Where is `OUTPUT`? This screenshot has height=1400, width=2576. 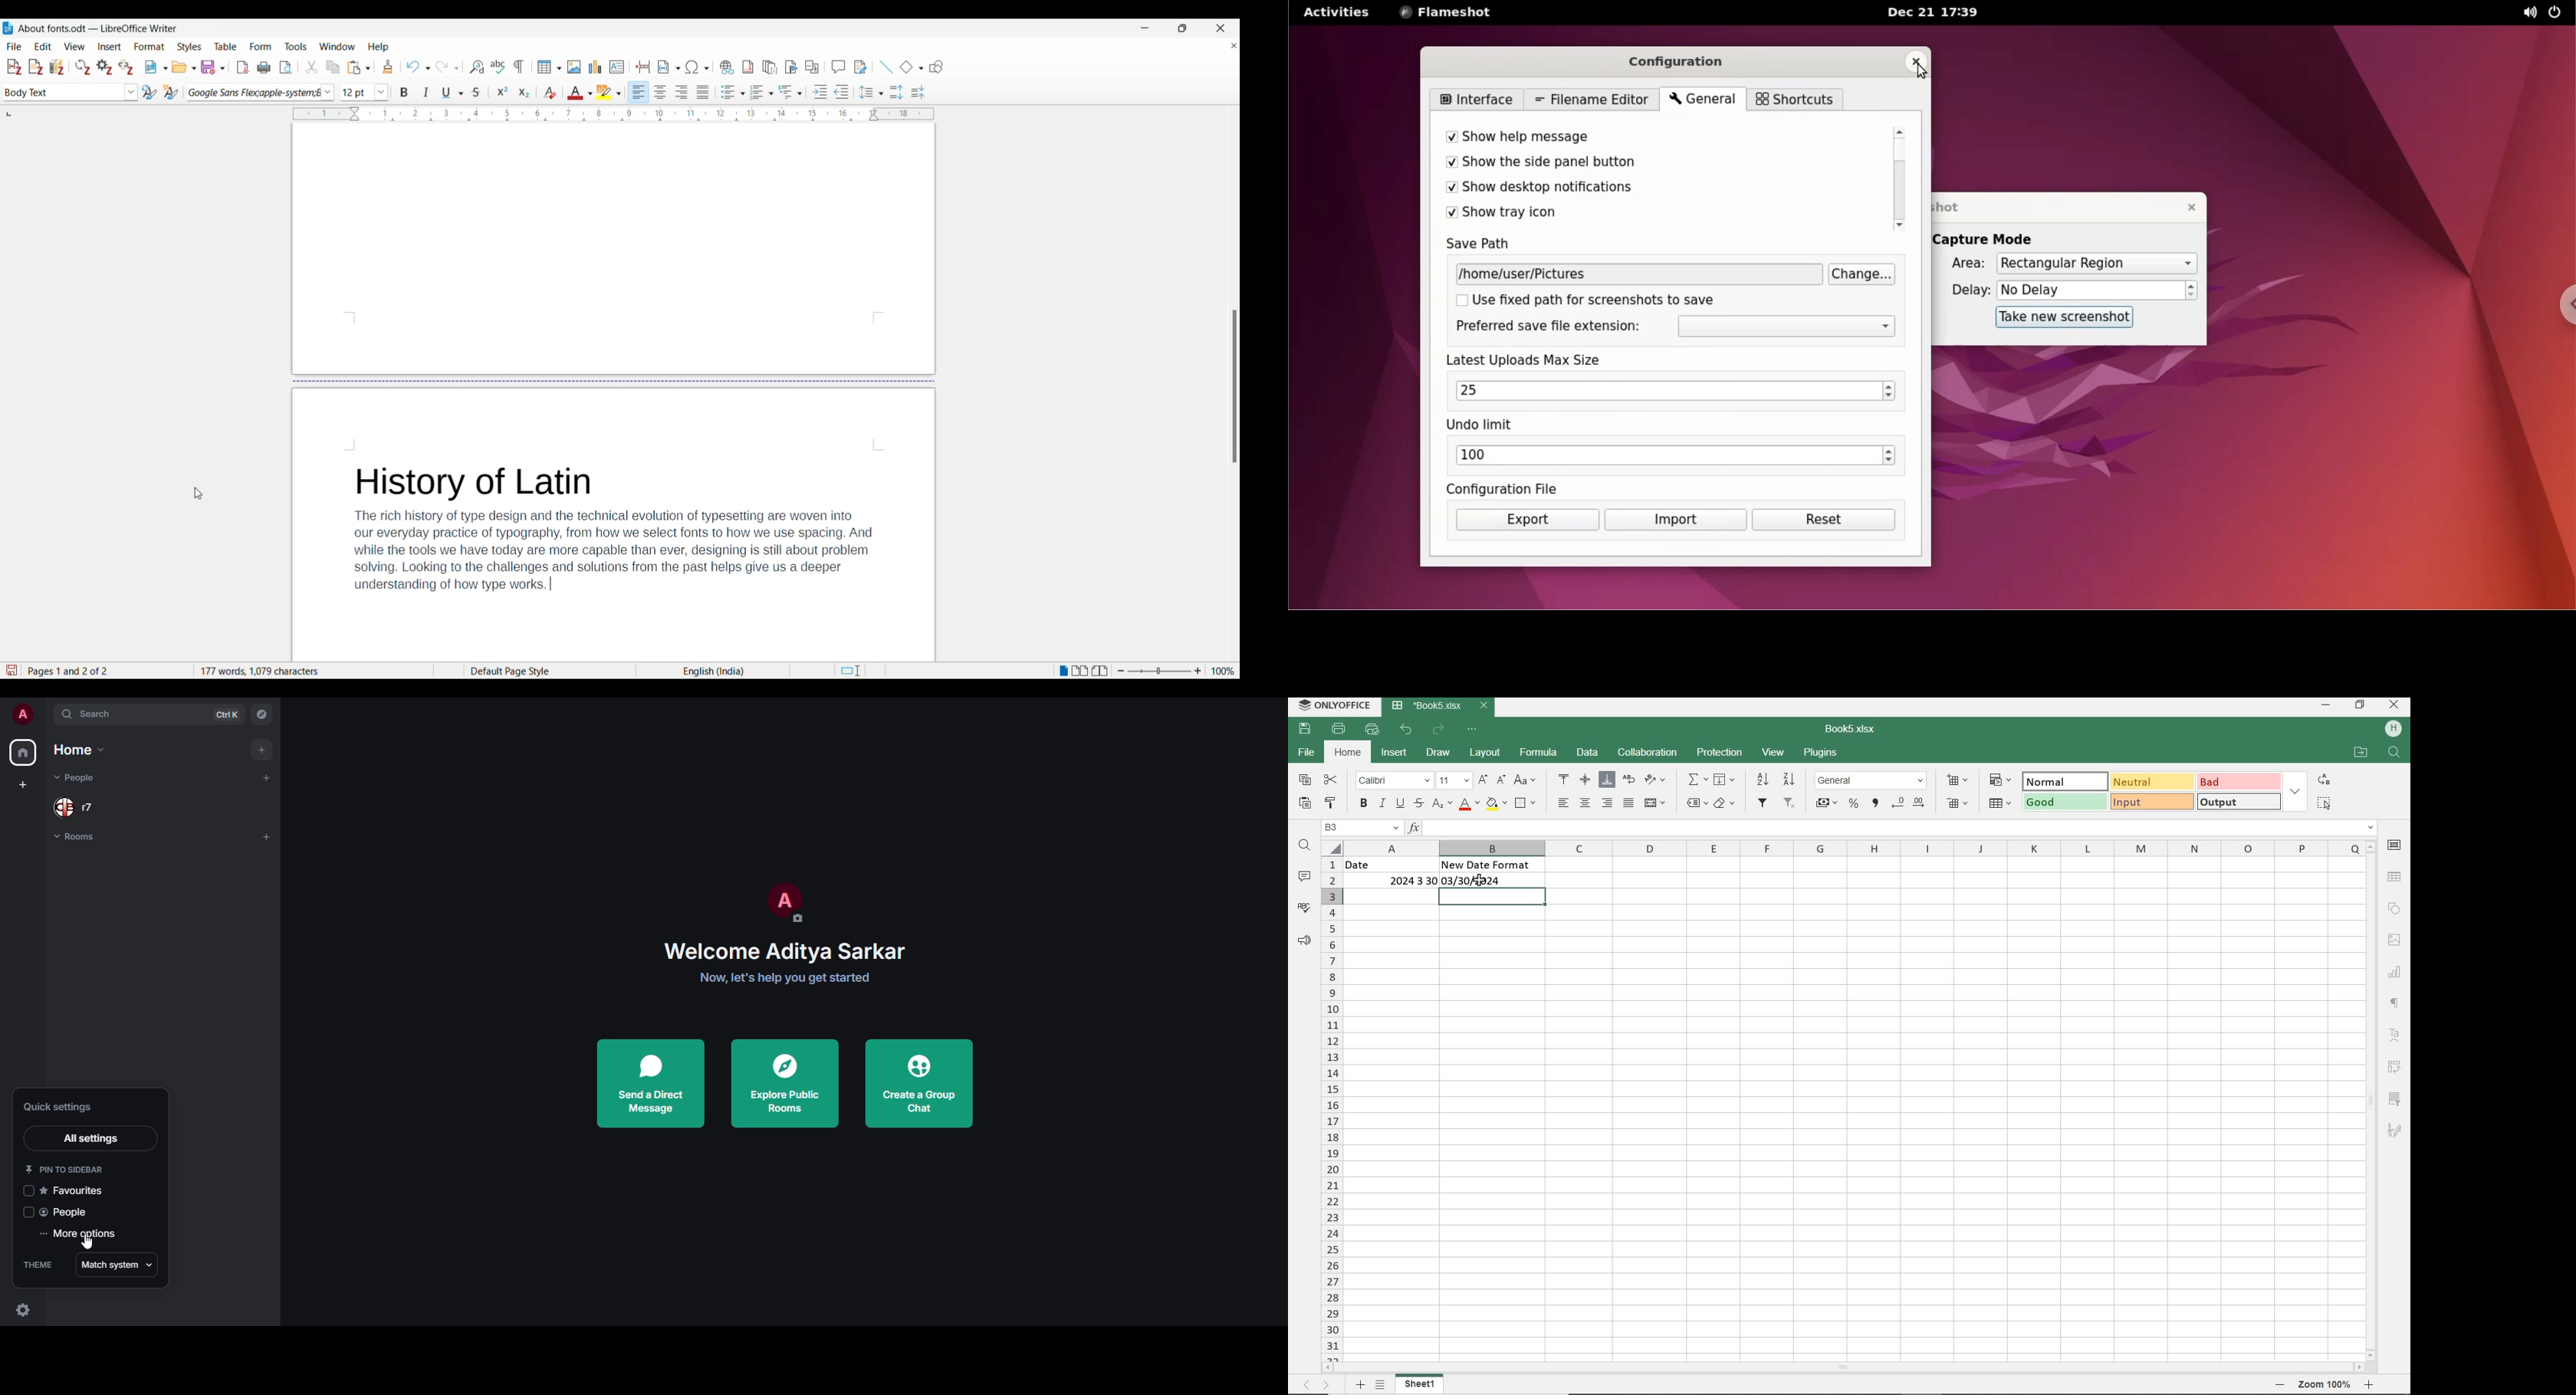
OUTPUT is located at coordinates (2240, 801).